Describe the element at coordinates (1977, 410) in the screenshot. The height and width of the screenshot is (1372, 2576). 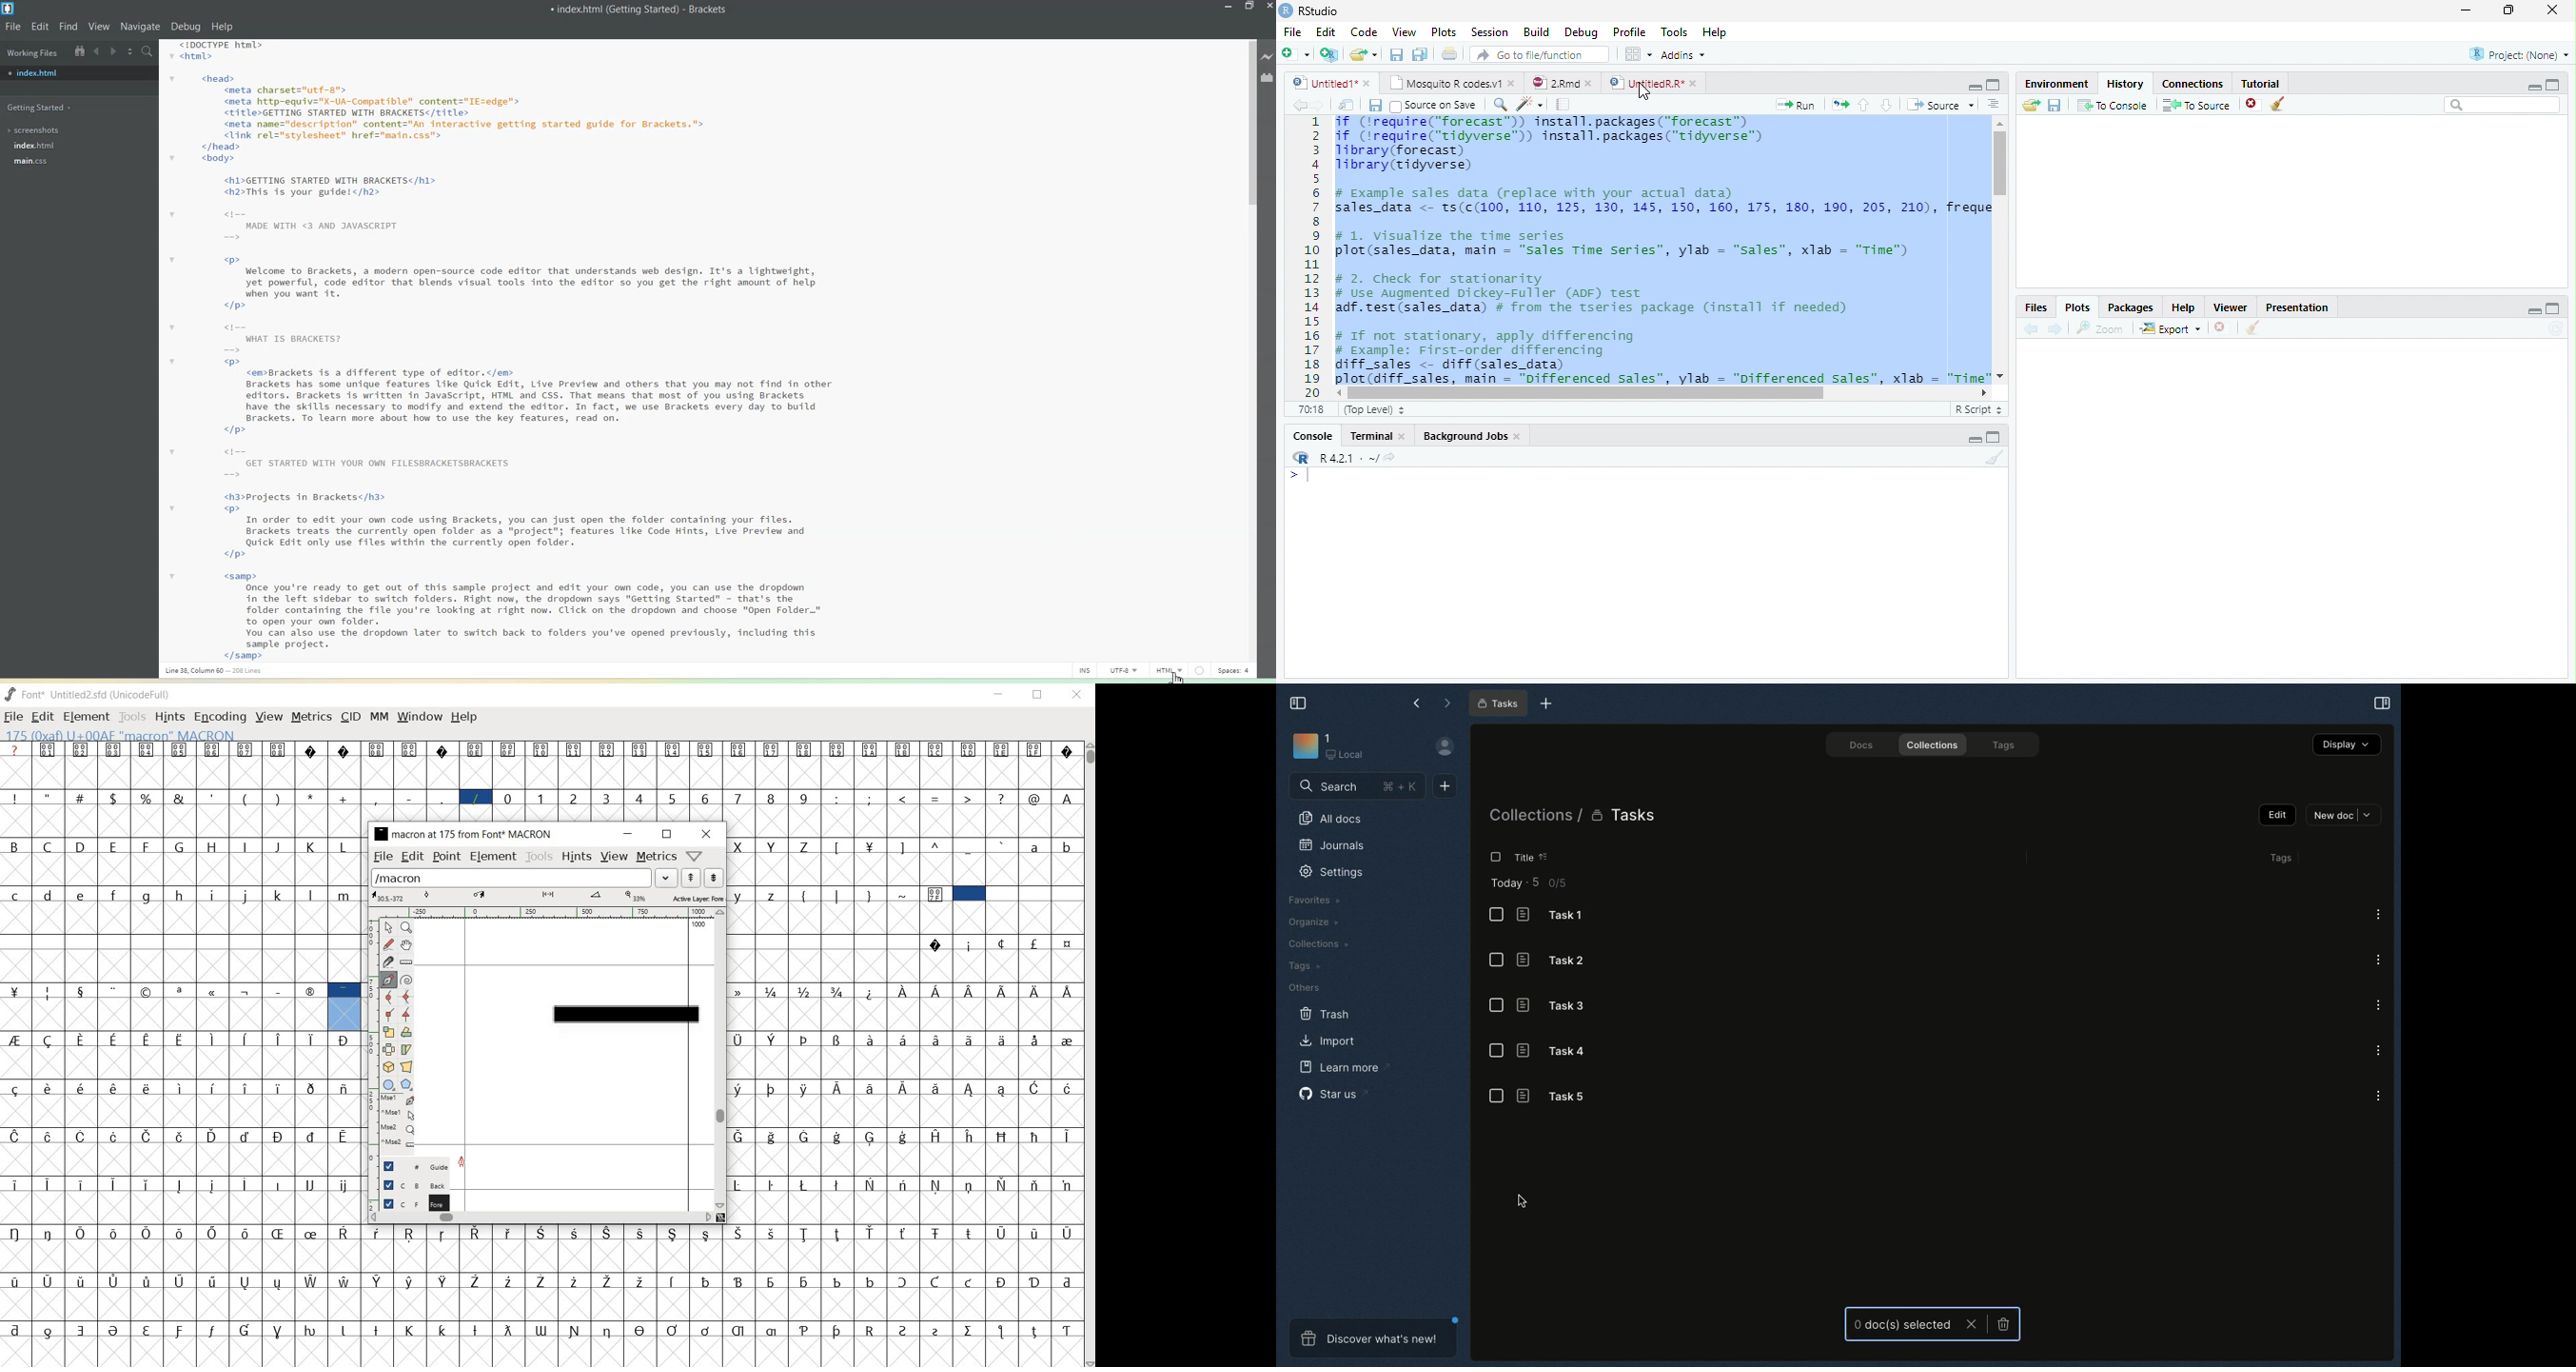
I see `R Script` at that location.